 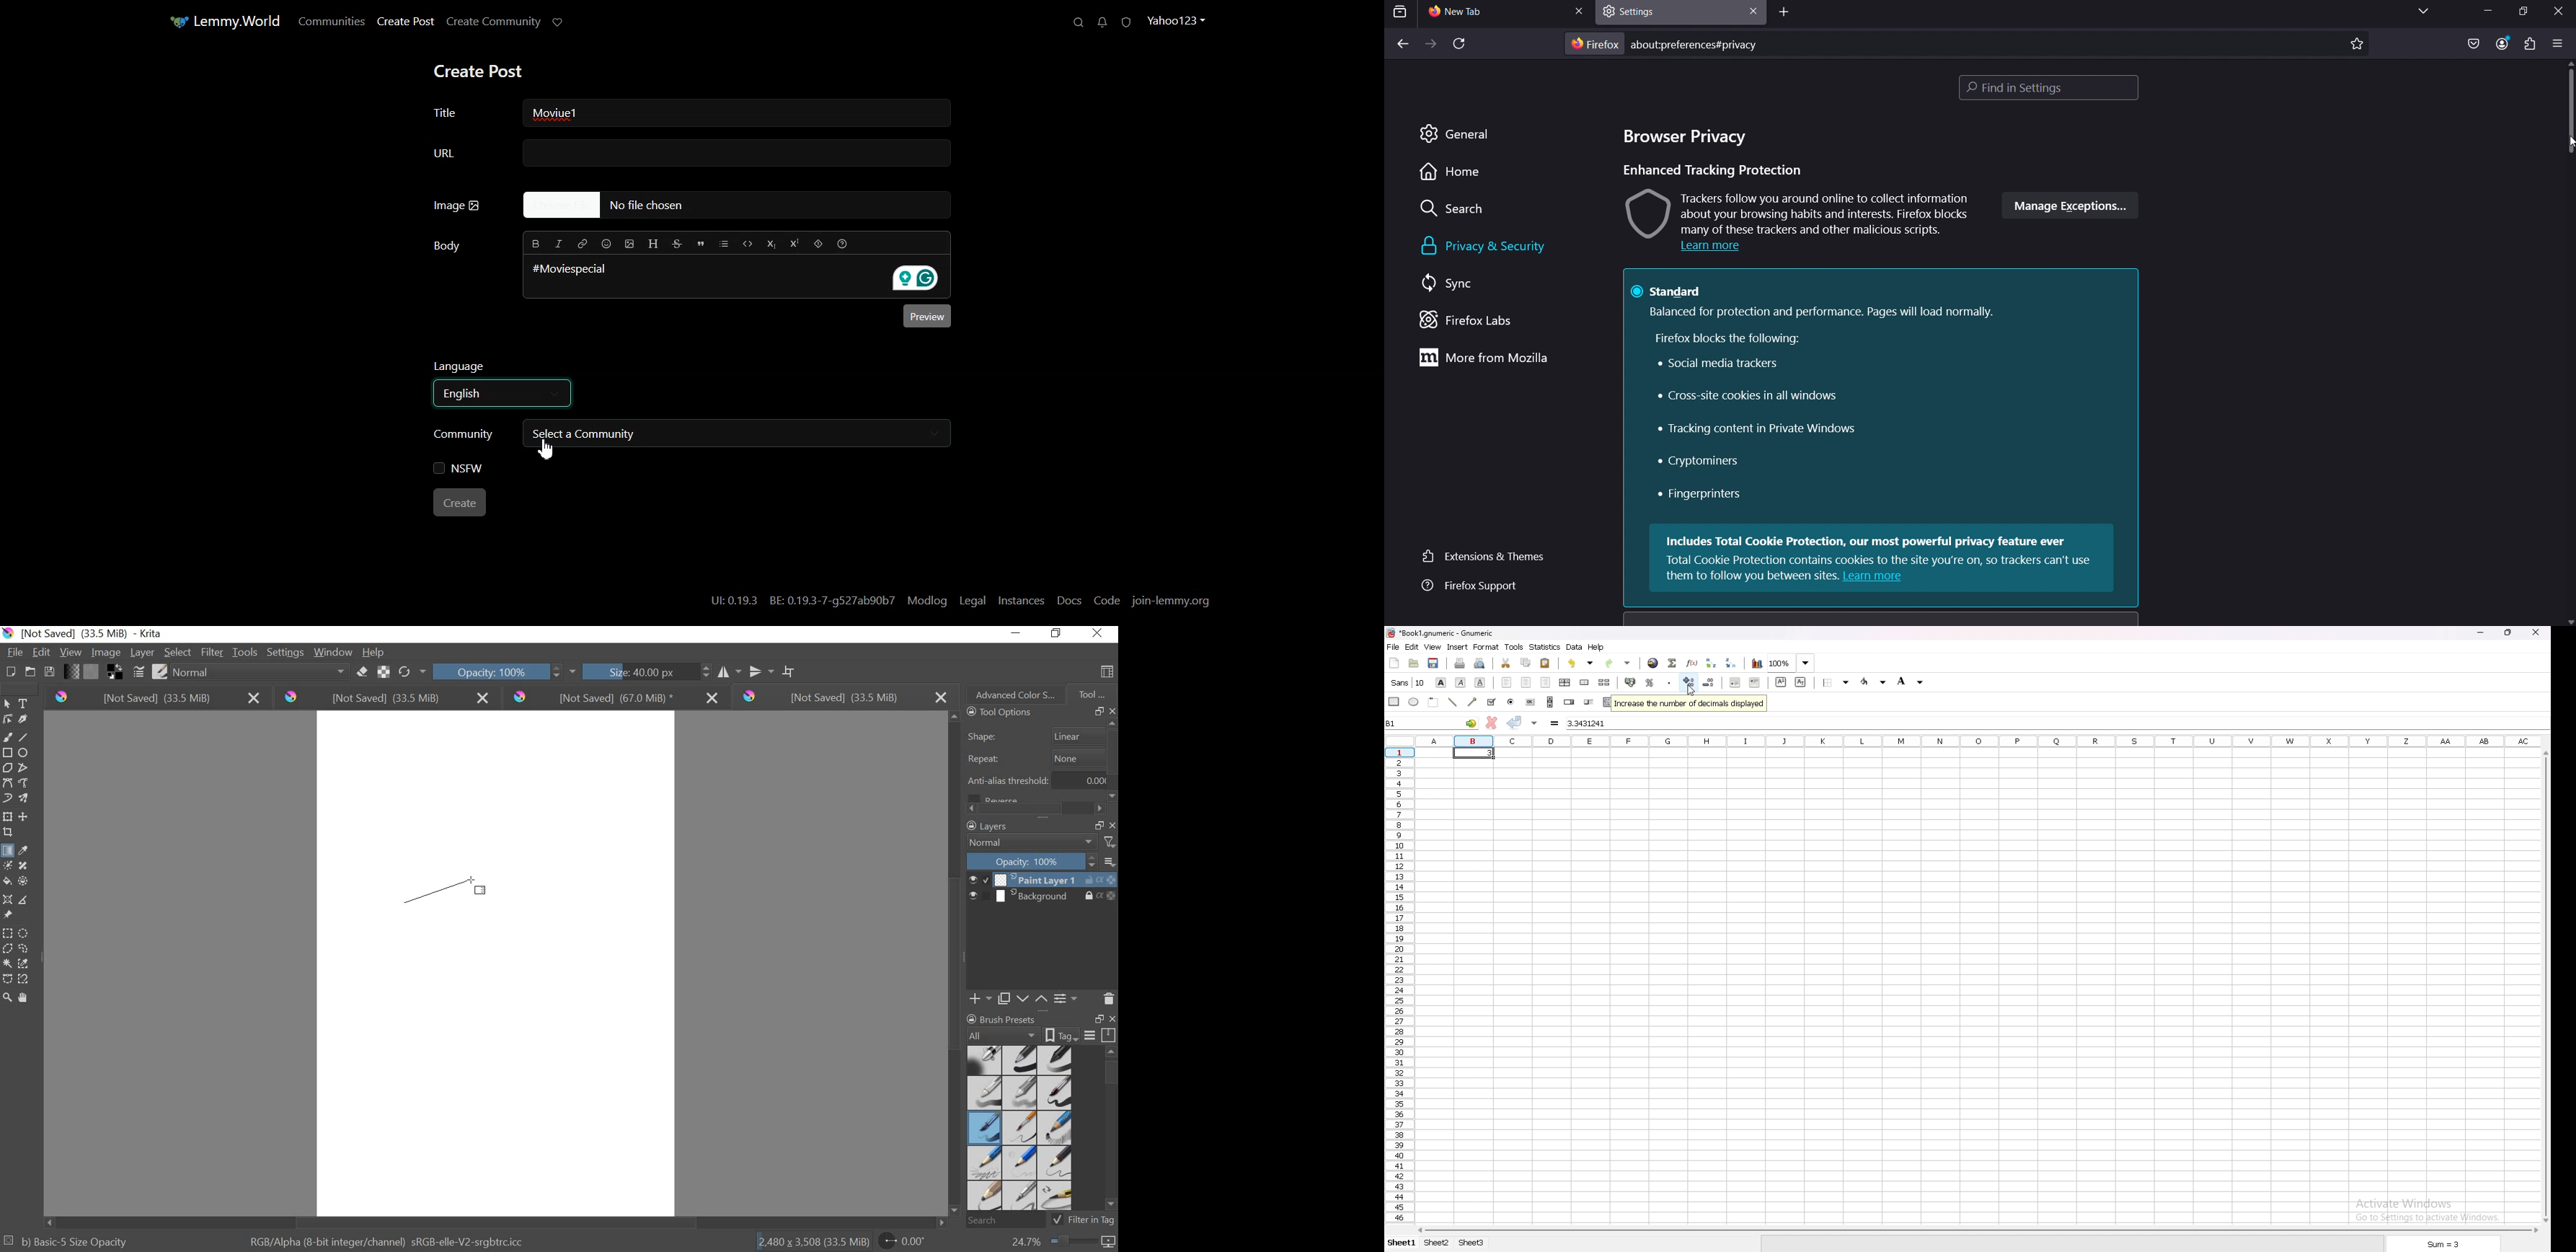 What do you see at coordinates (1480, 321) in the screenshot?
I see `firefox labs` at bounding box center [1480, 321].